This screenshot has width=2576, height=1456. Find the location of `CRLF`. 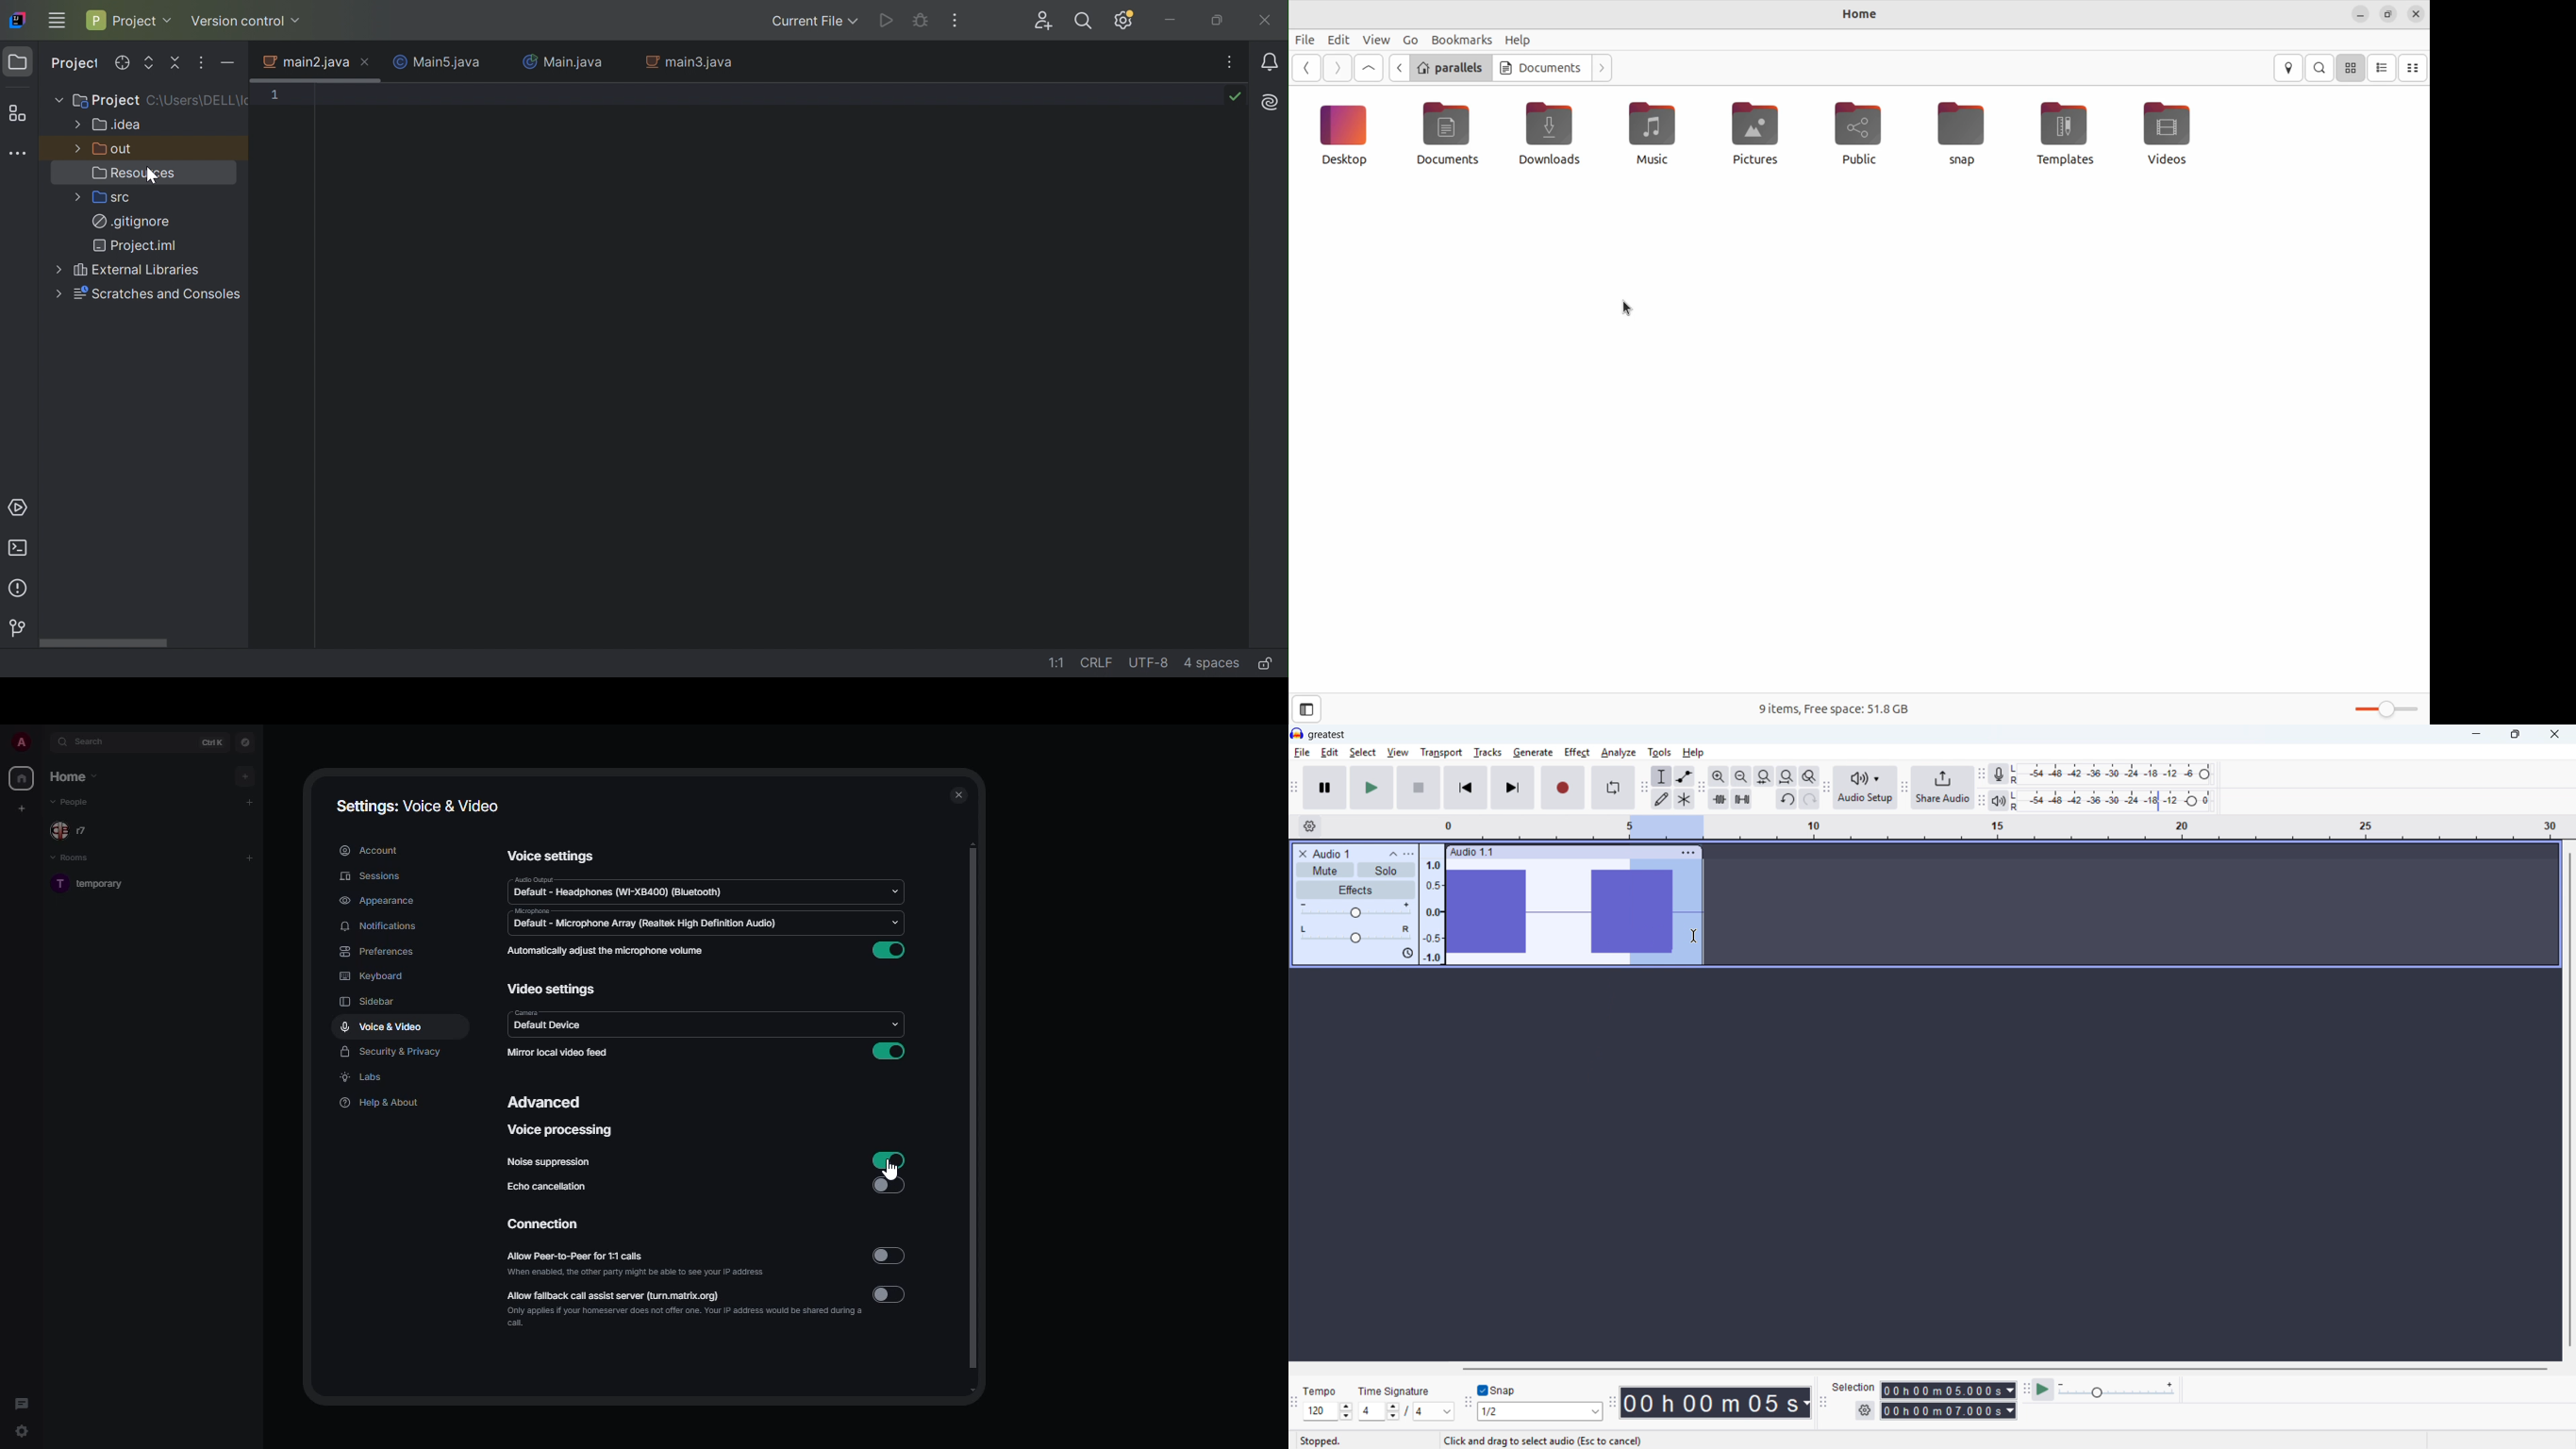

CRLF is located at coordinates (1099, 662).